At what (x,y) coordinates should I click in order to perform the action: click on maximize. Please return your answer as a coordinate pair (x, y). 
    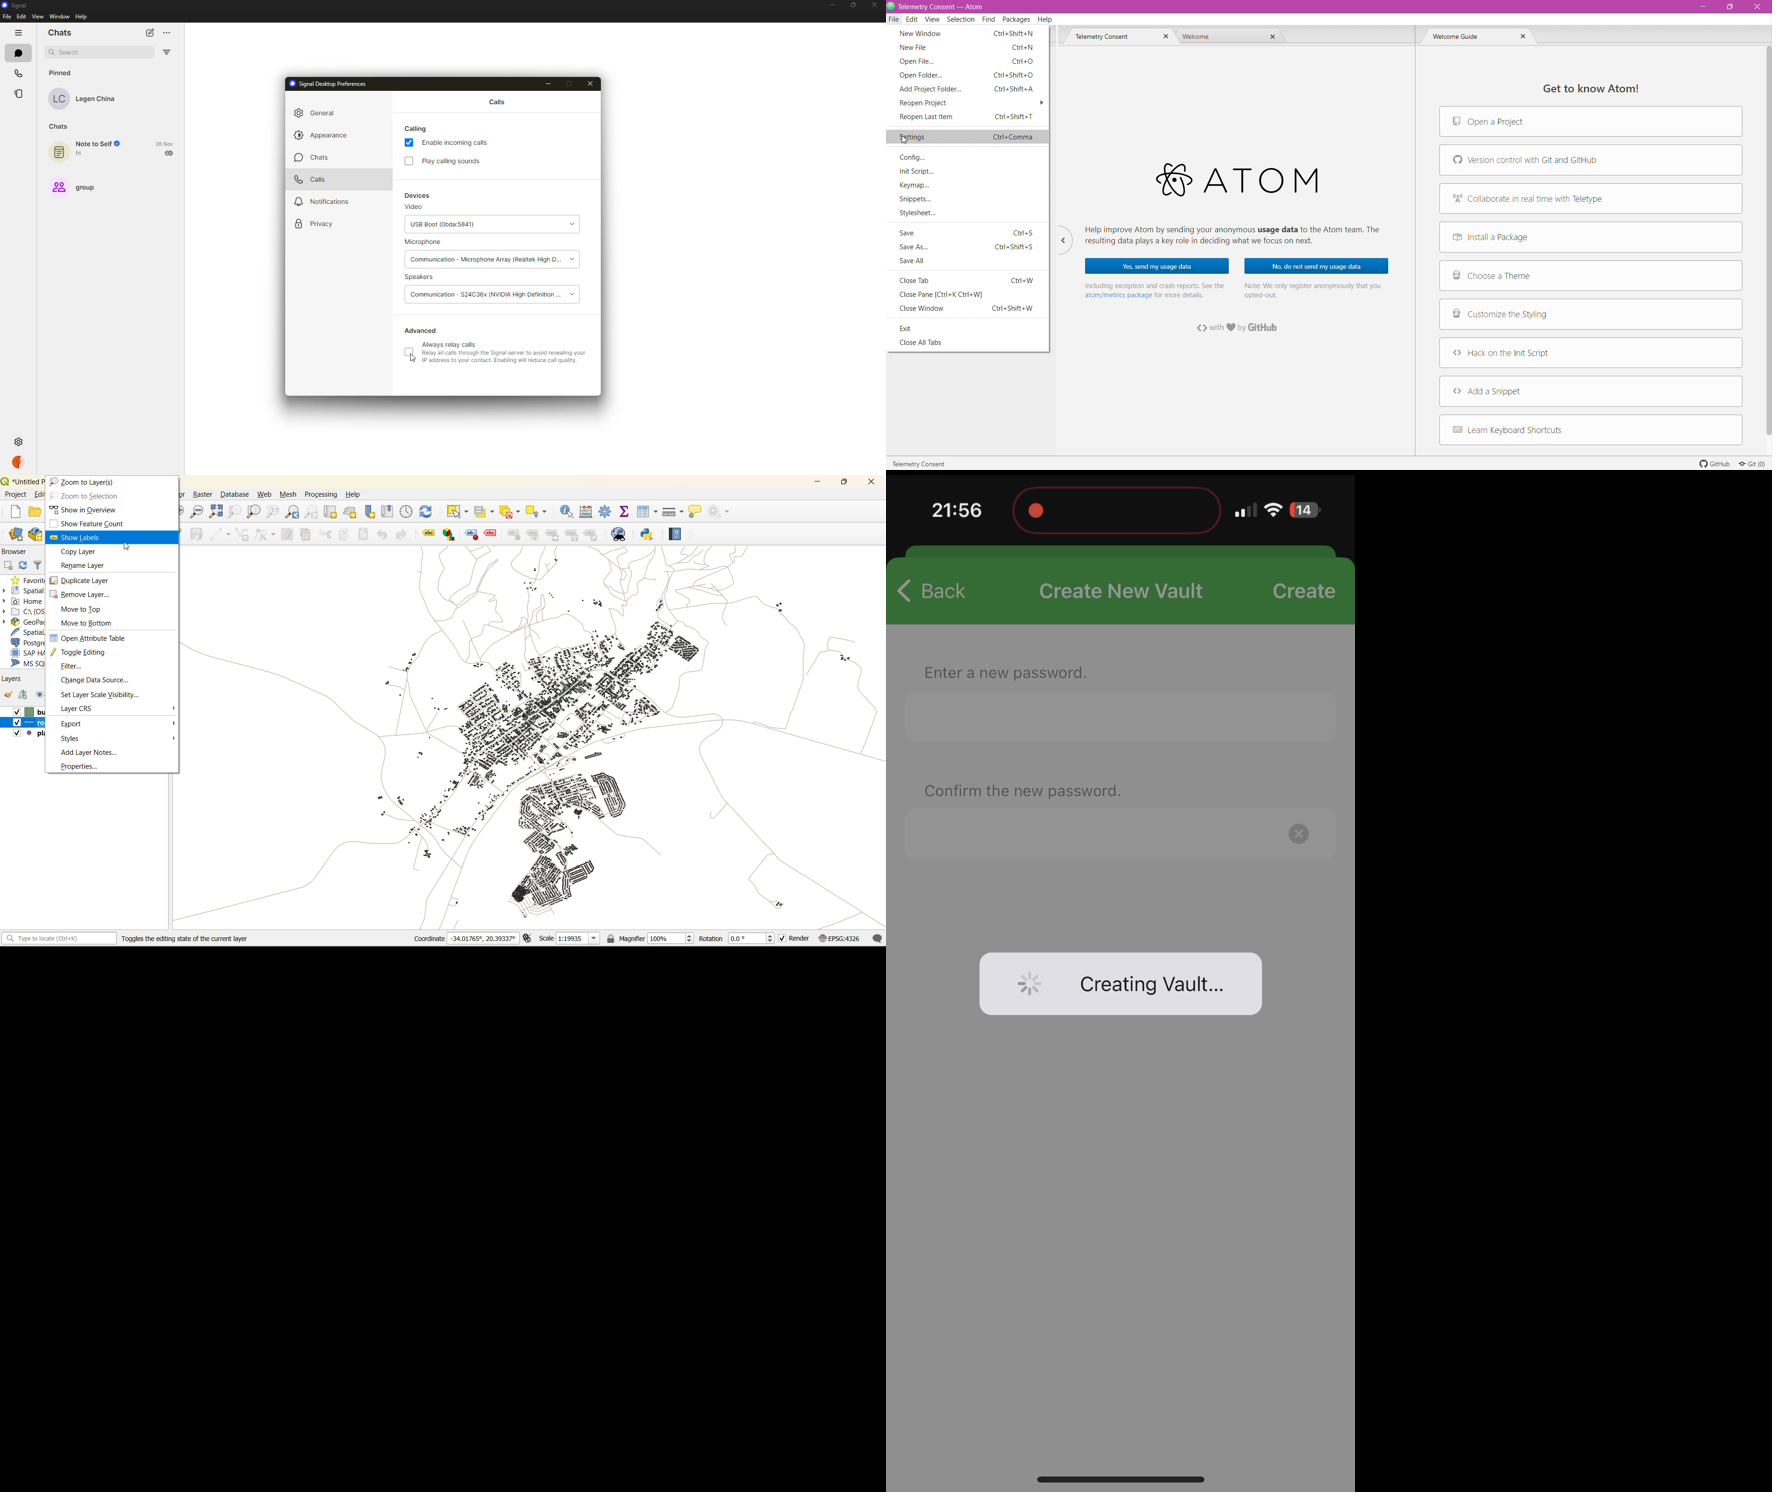
    Looking at the image, I should click on (571, 84).